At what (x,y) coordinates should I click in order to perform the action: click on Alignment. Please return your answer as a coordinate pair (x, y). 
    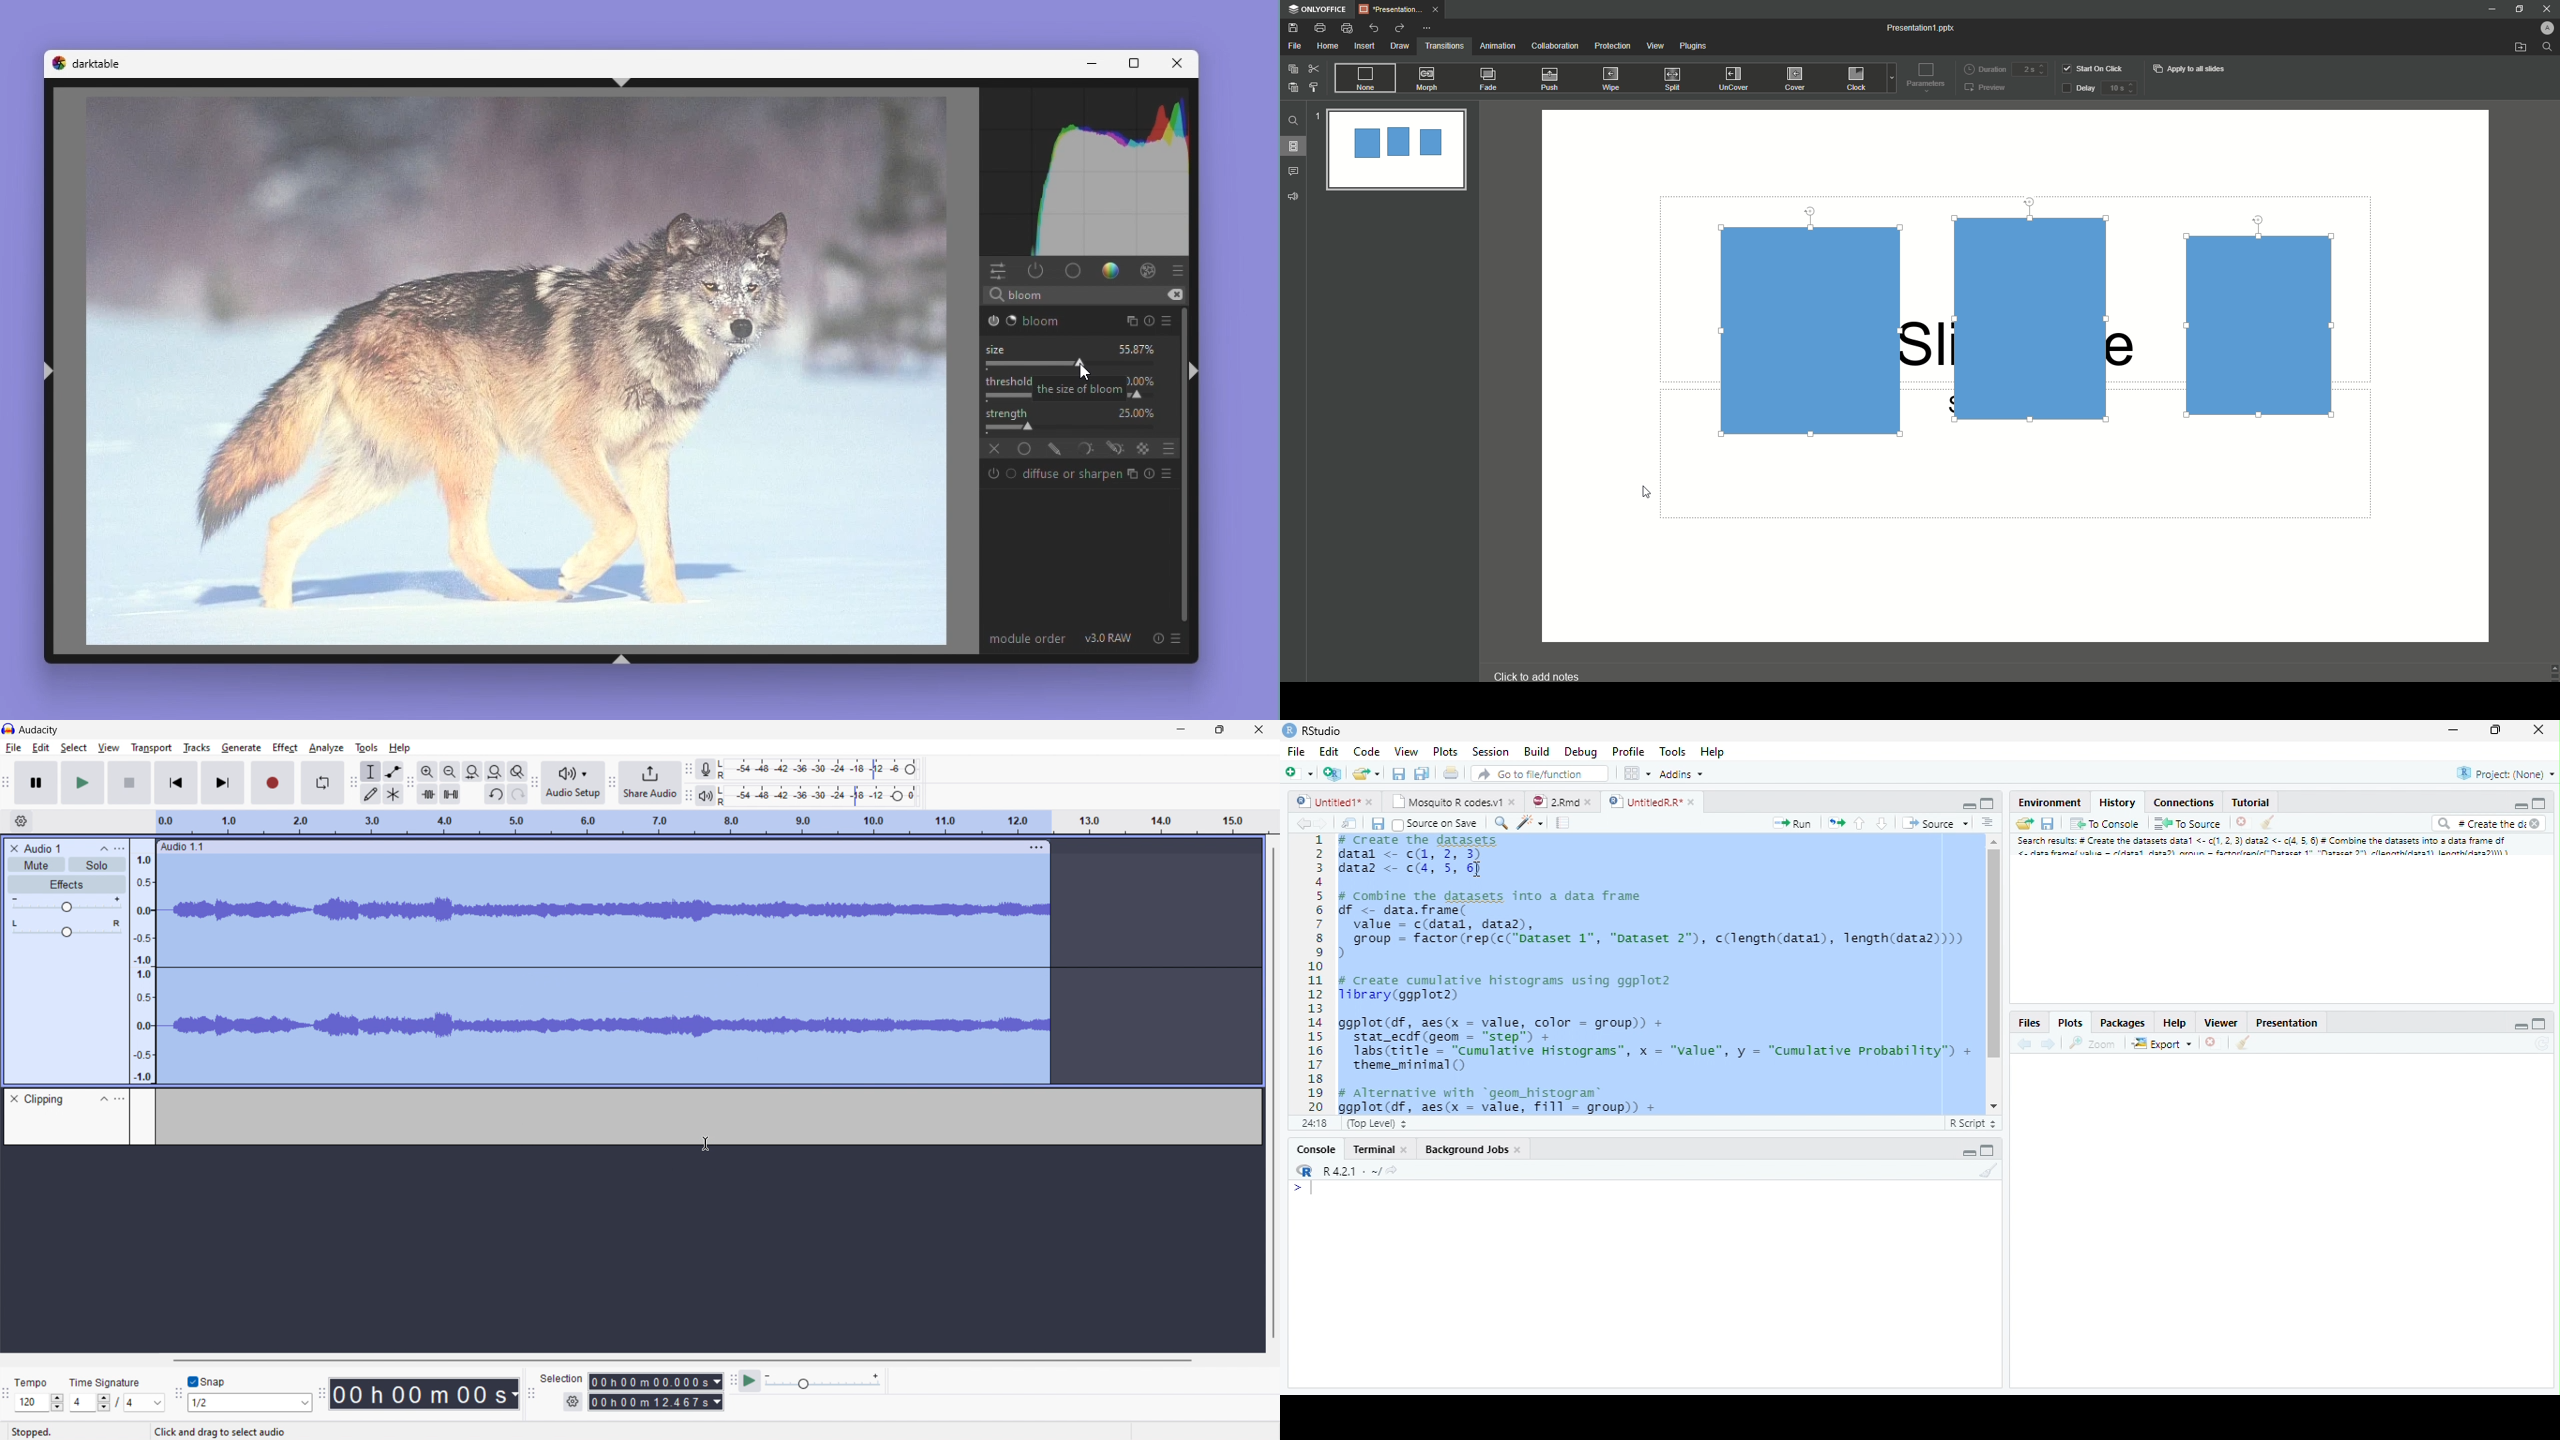
    Looking at the image, I should click on (1989, 826).